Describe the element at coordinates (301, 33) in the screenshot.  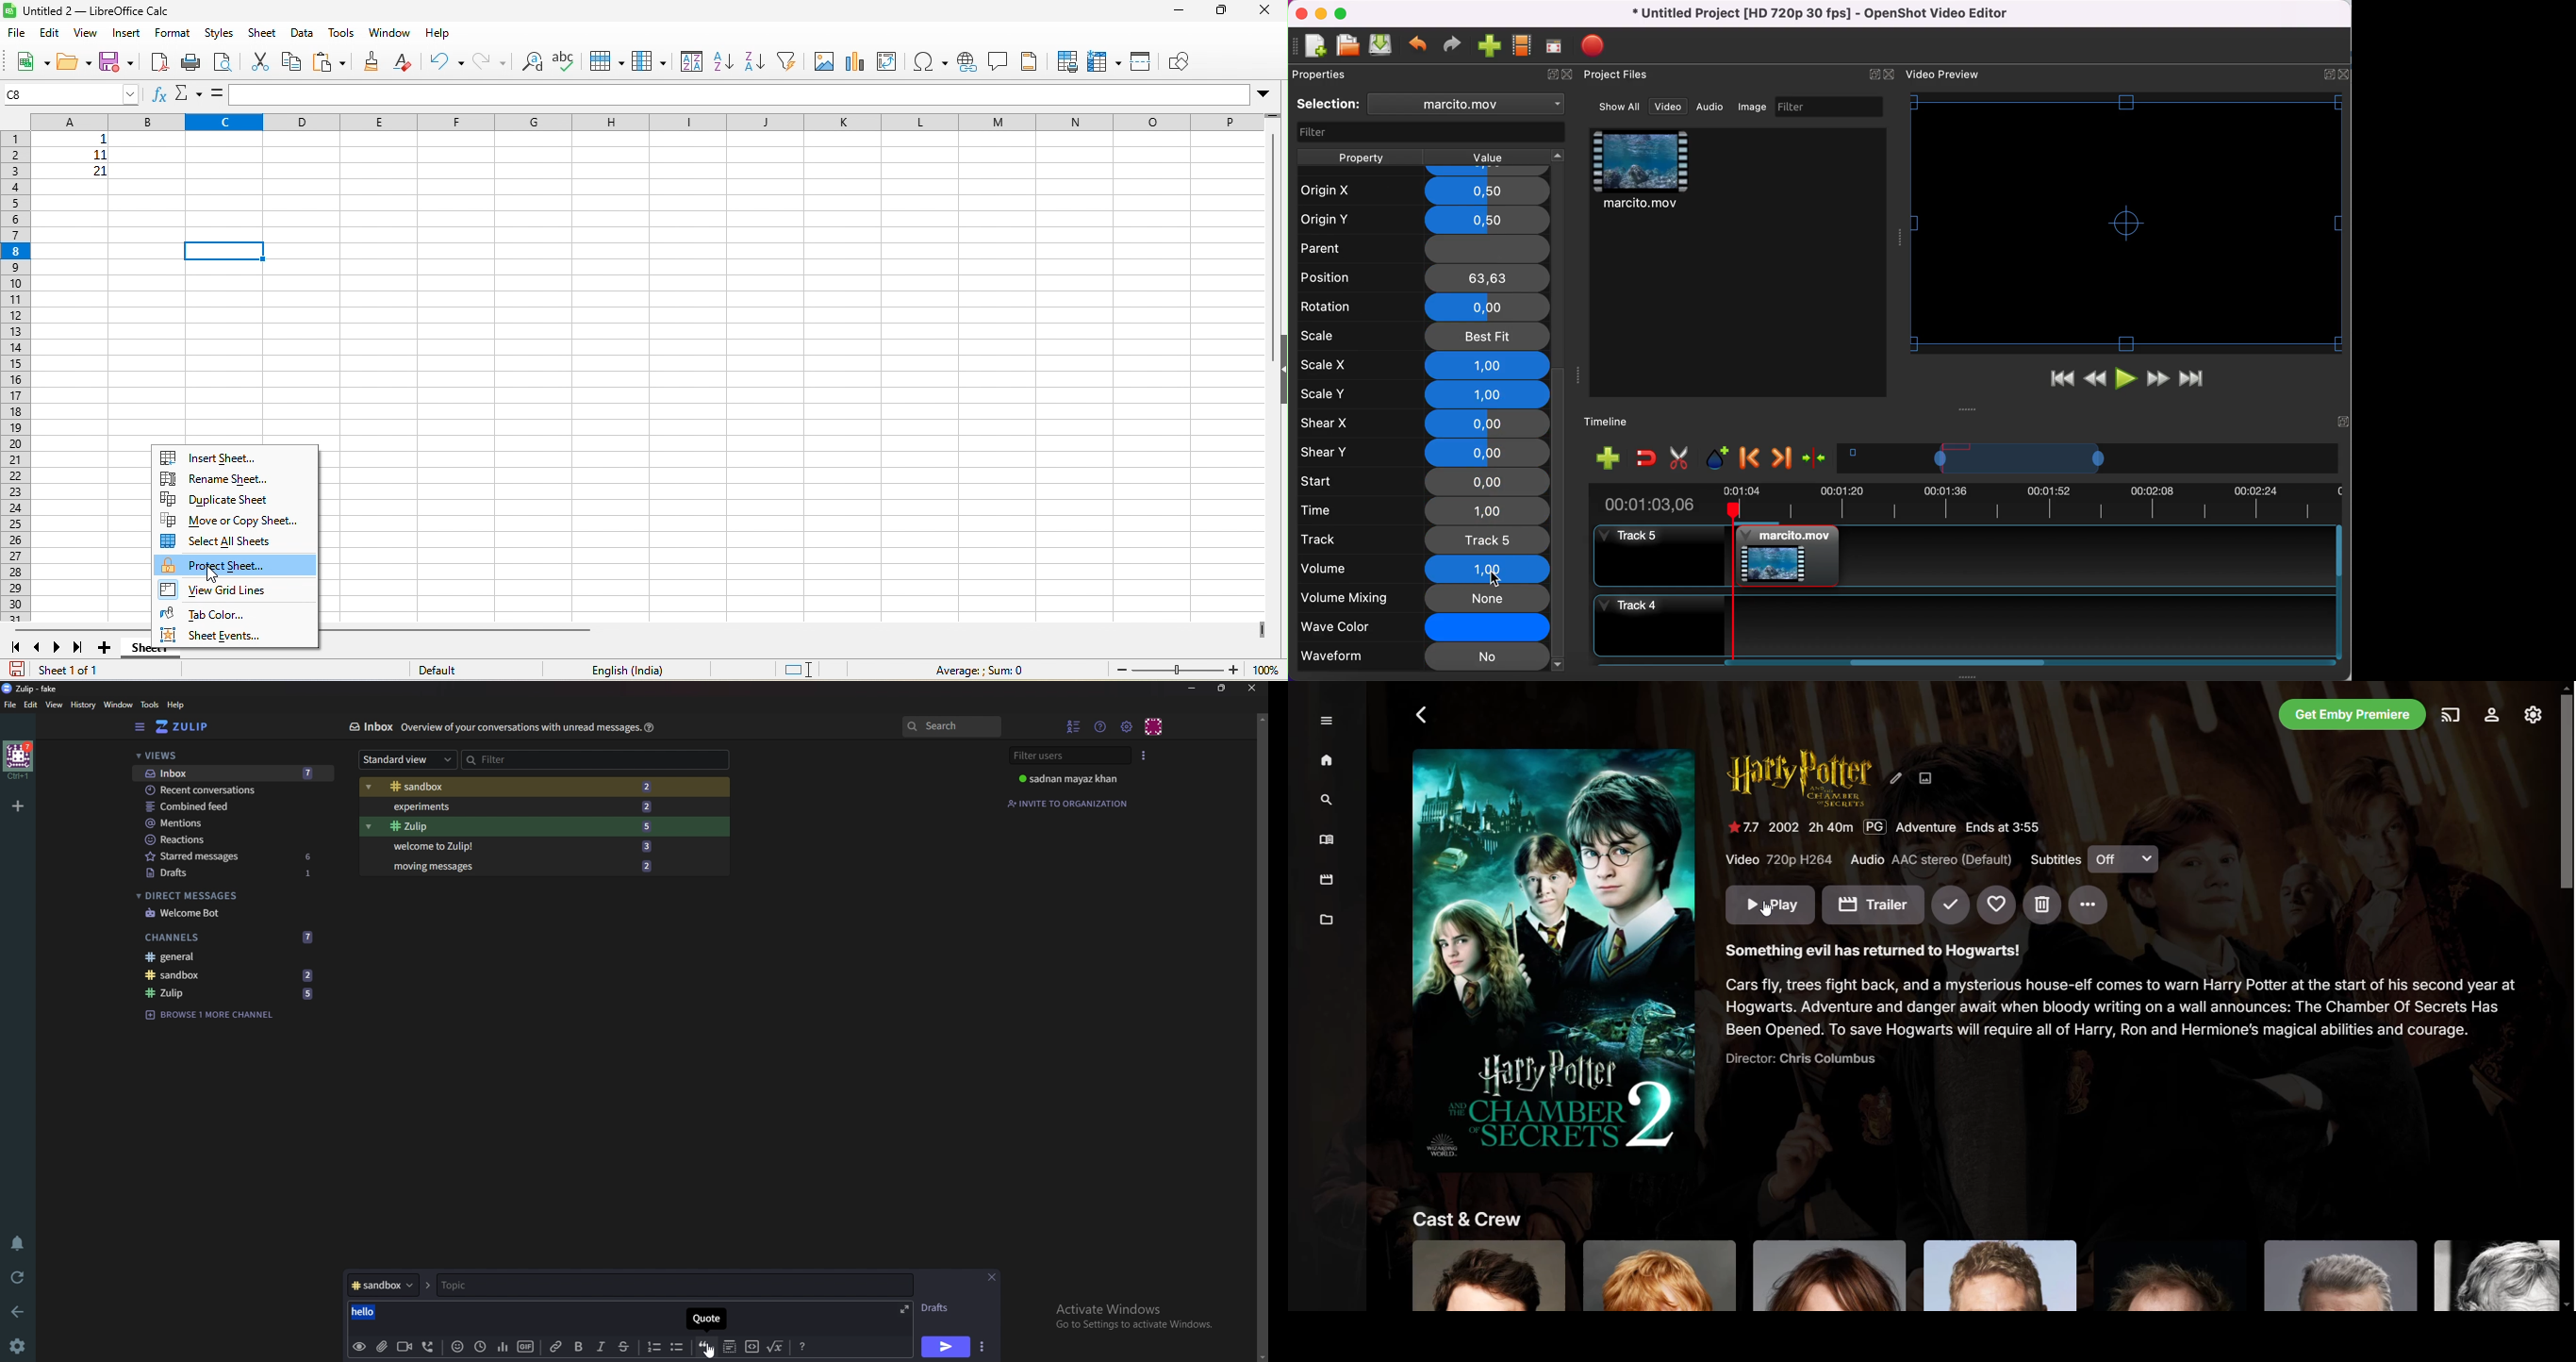
I see `data` at that location.